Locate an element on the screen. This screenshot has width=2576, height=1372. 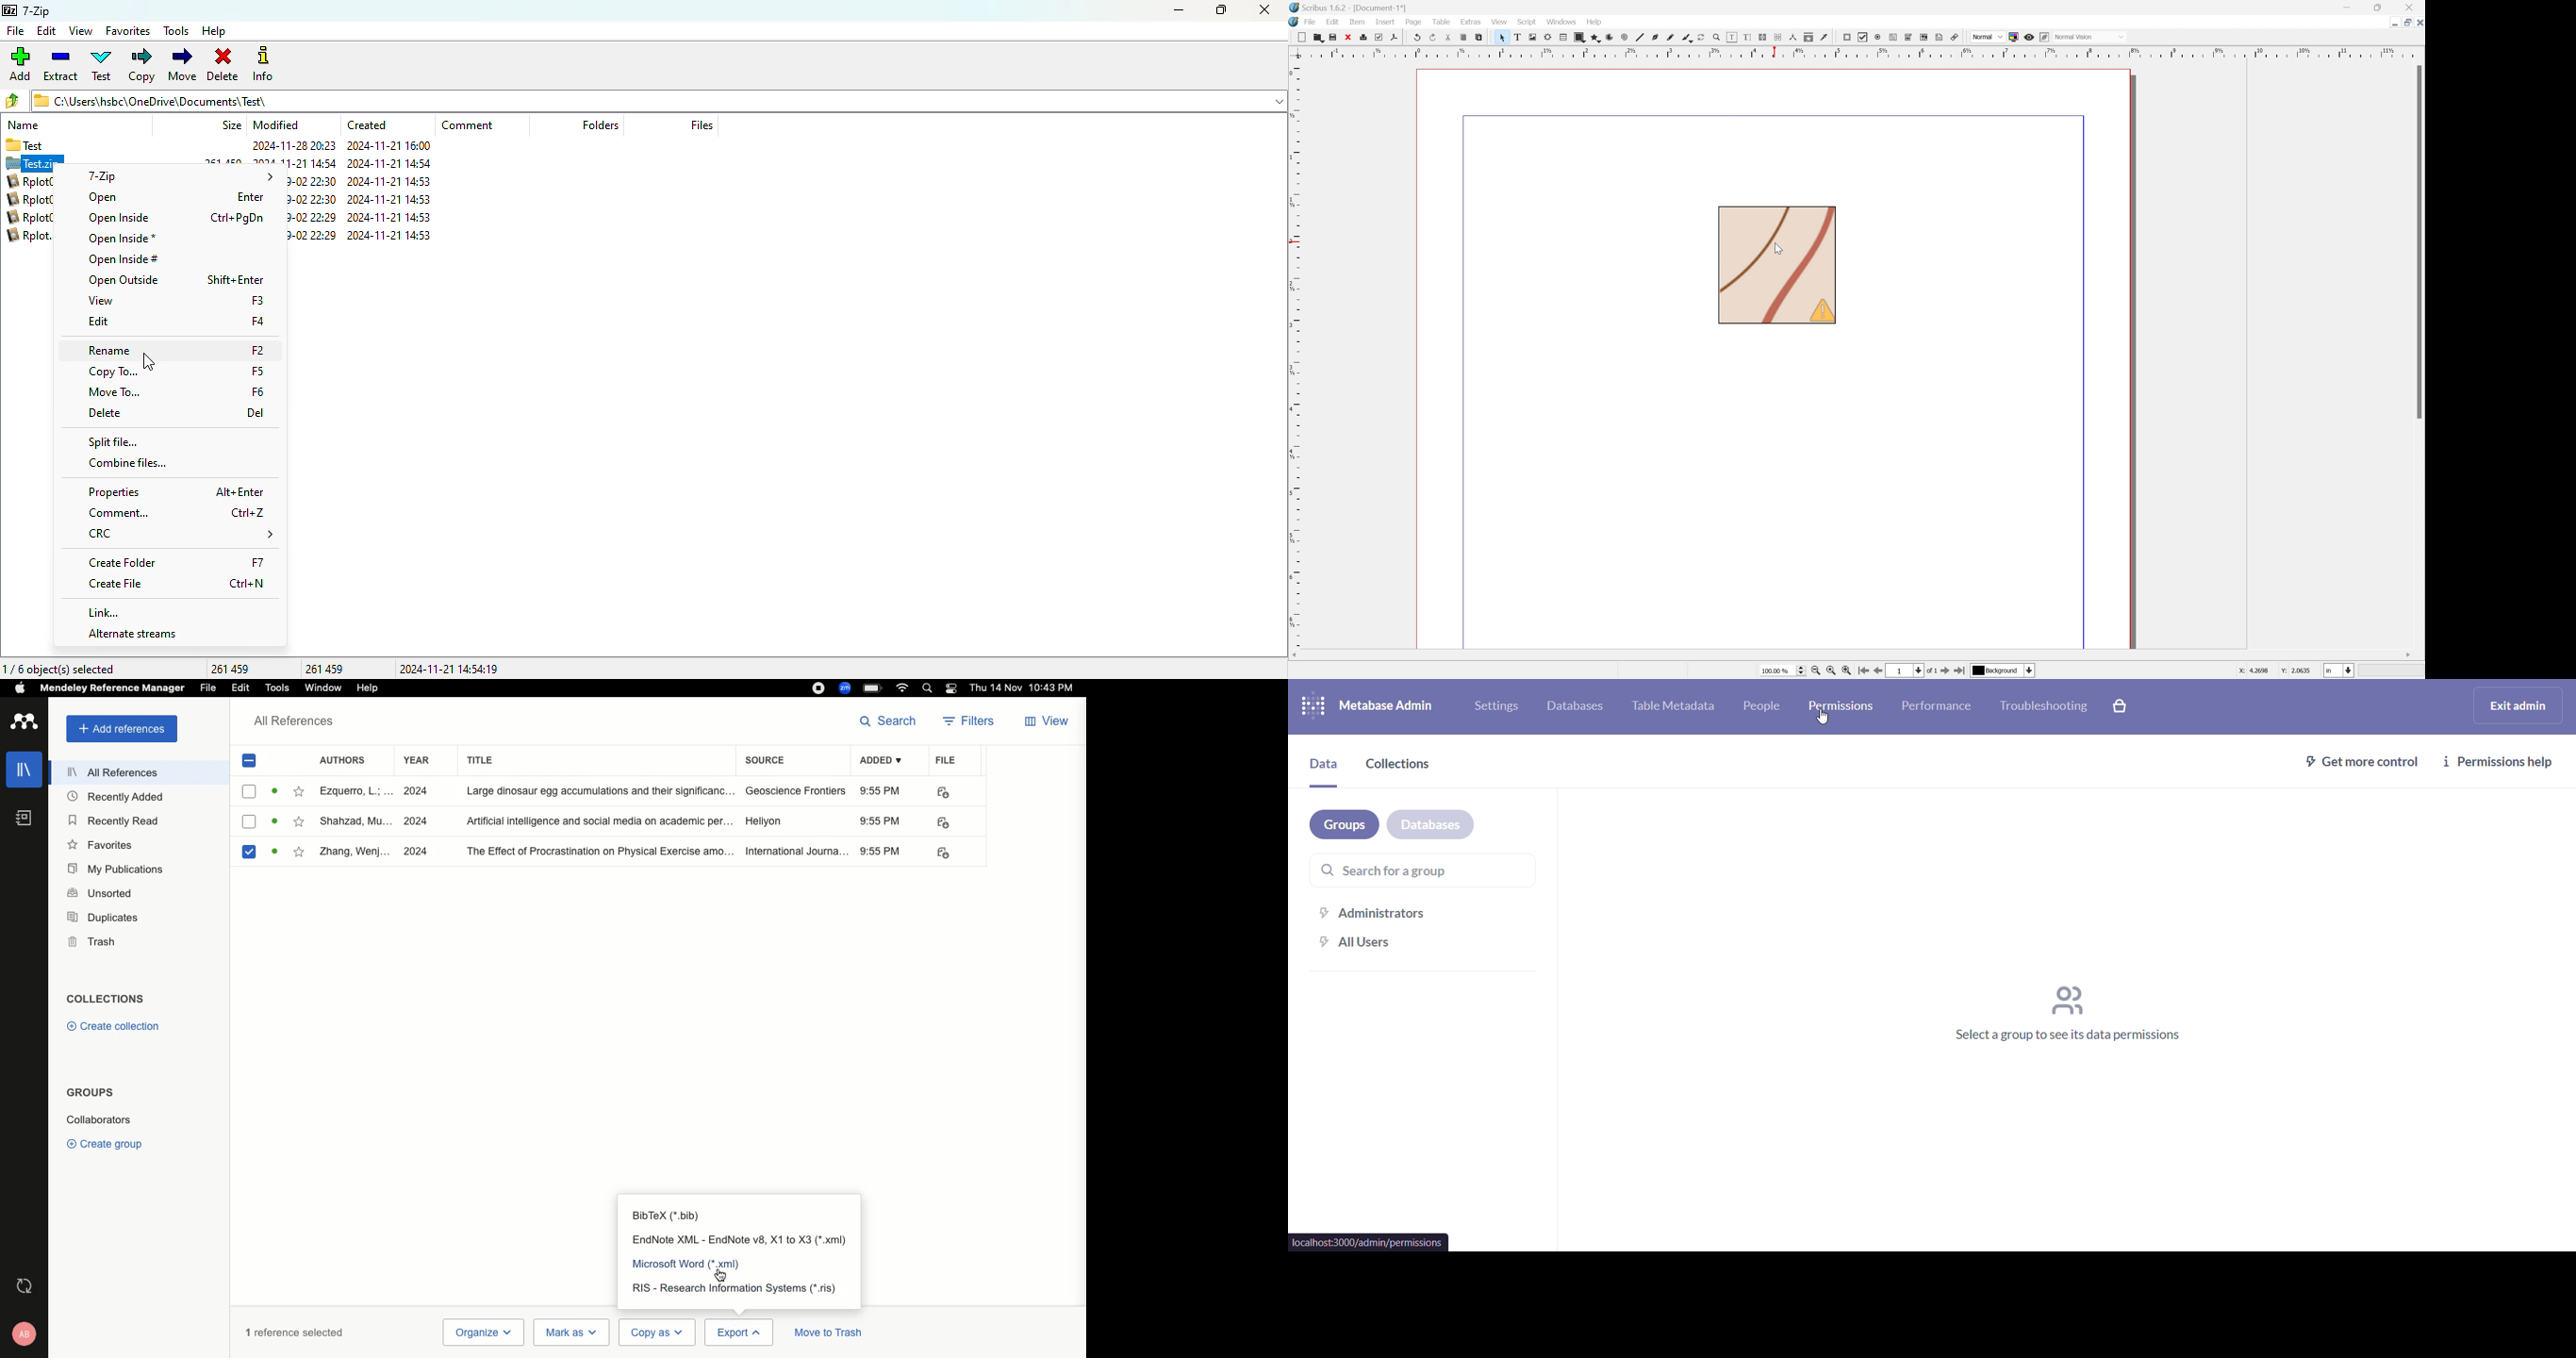
Recently read is located at coordinates (112, 819).